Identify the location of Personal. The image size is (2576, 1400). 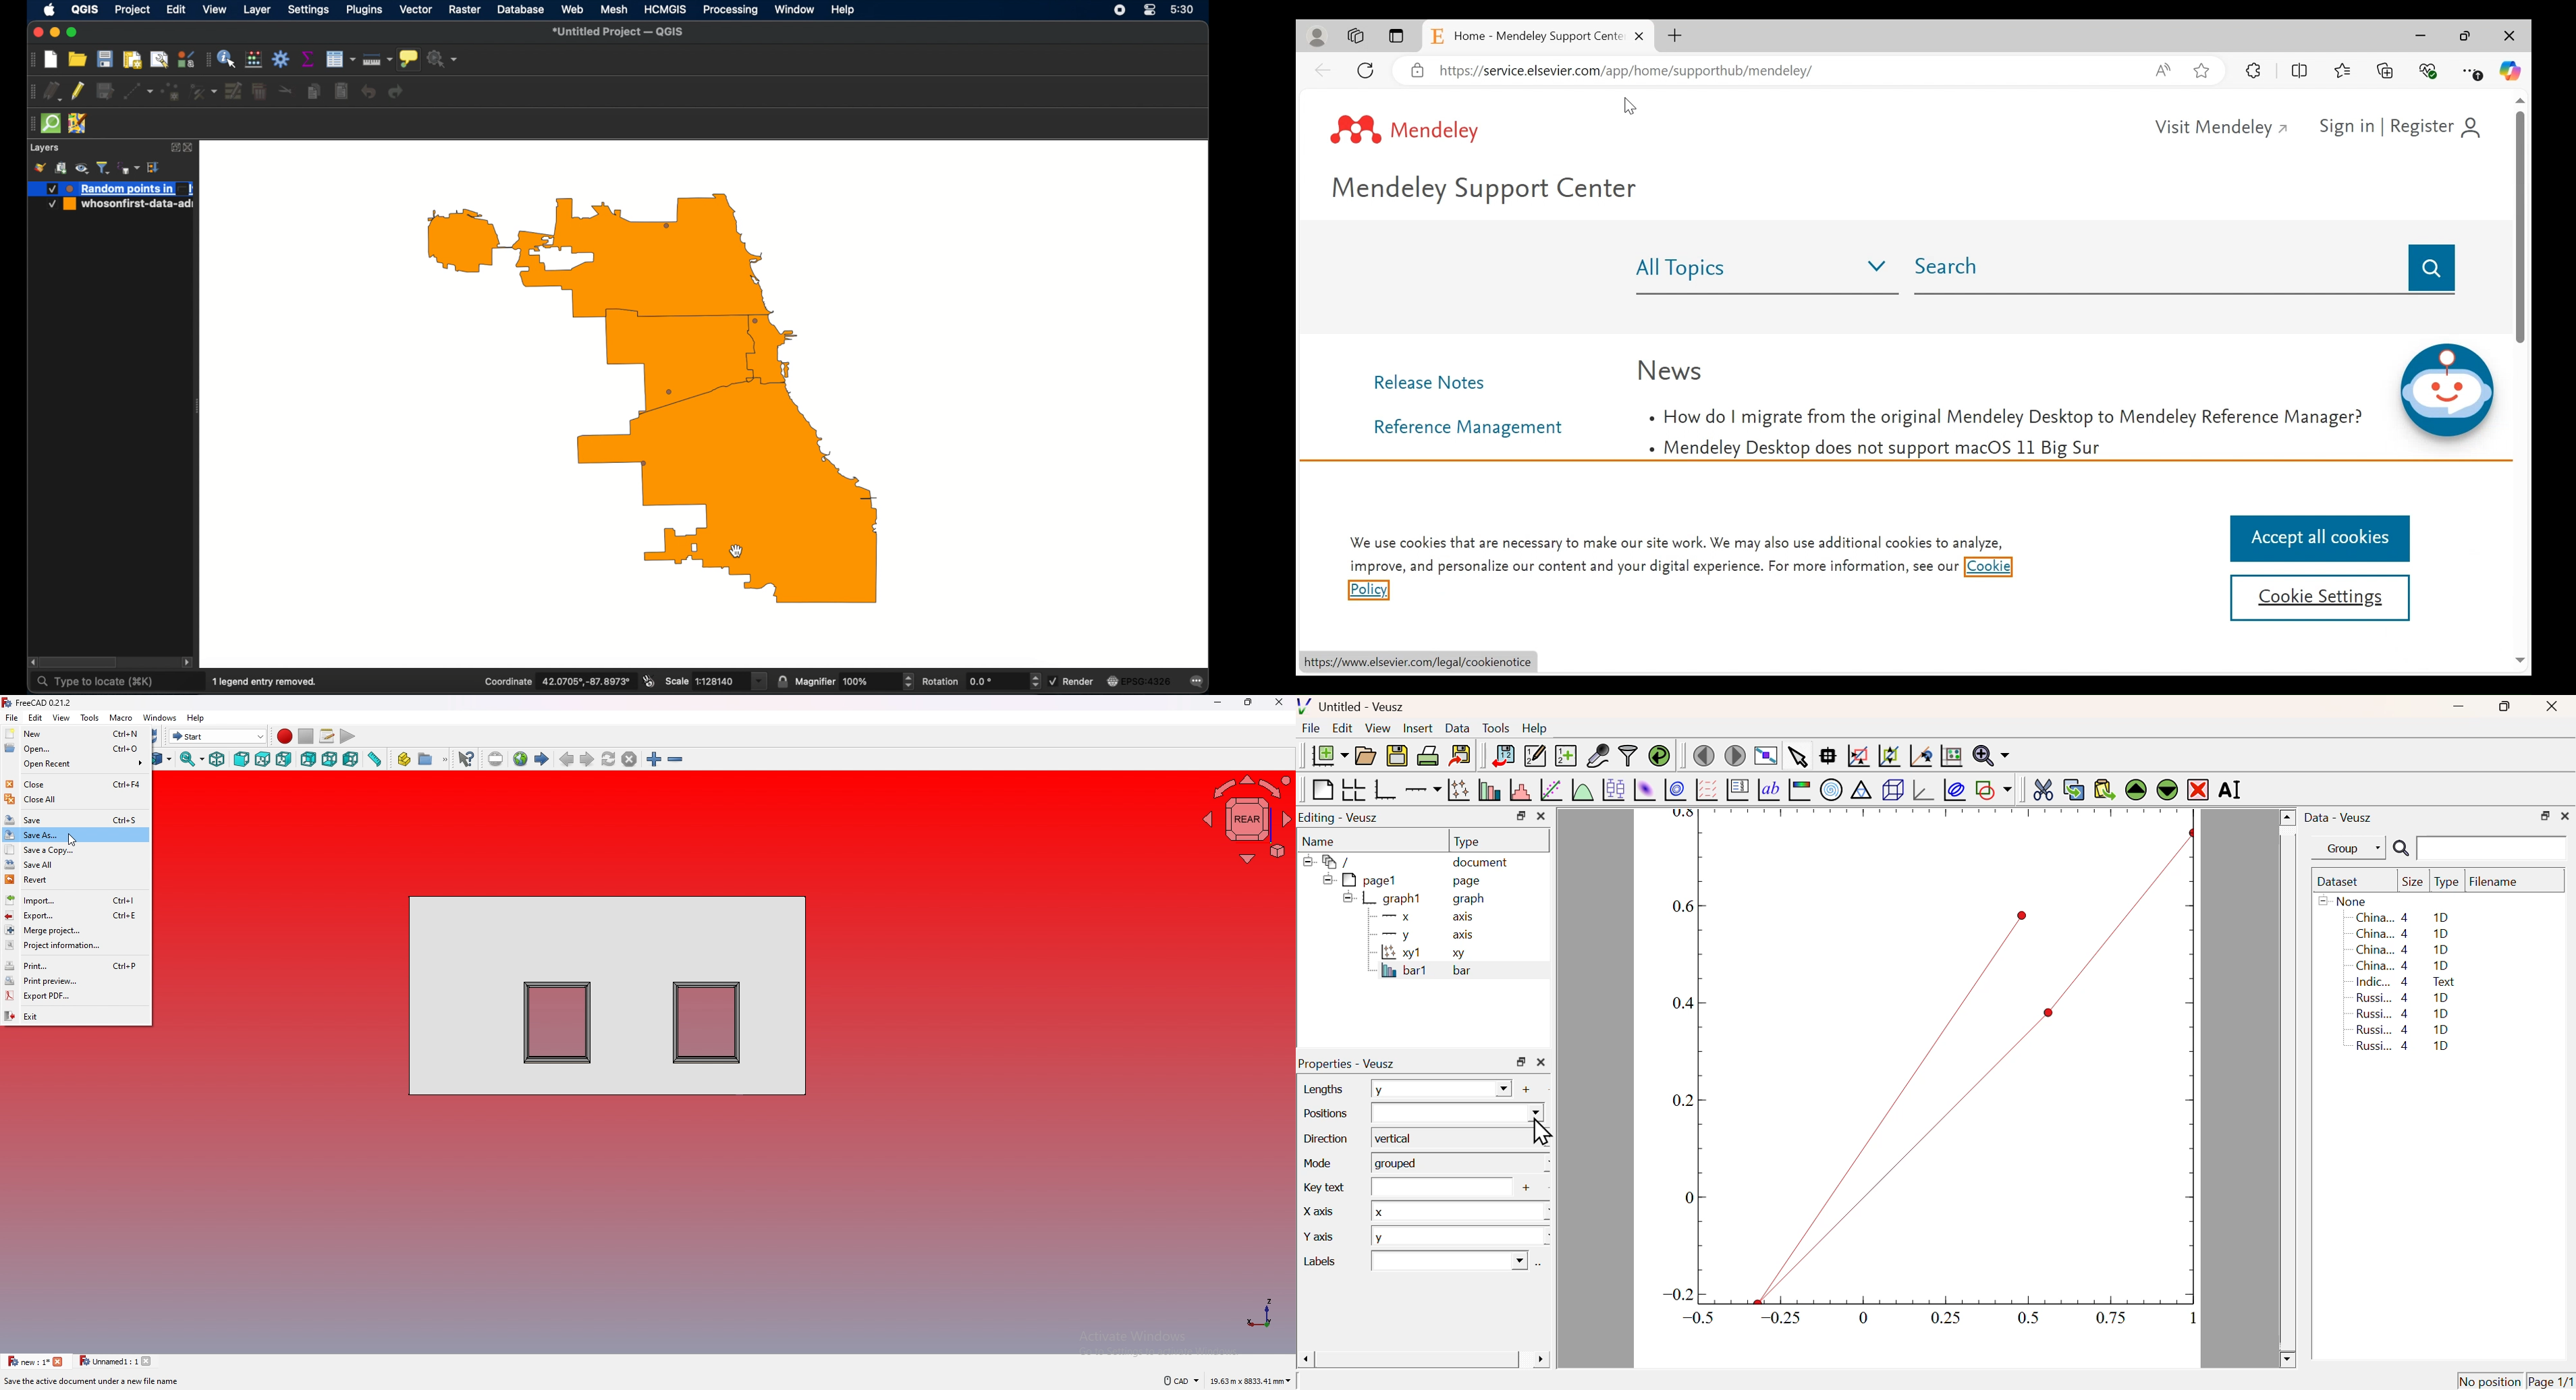
(1317, 38).